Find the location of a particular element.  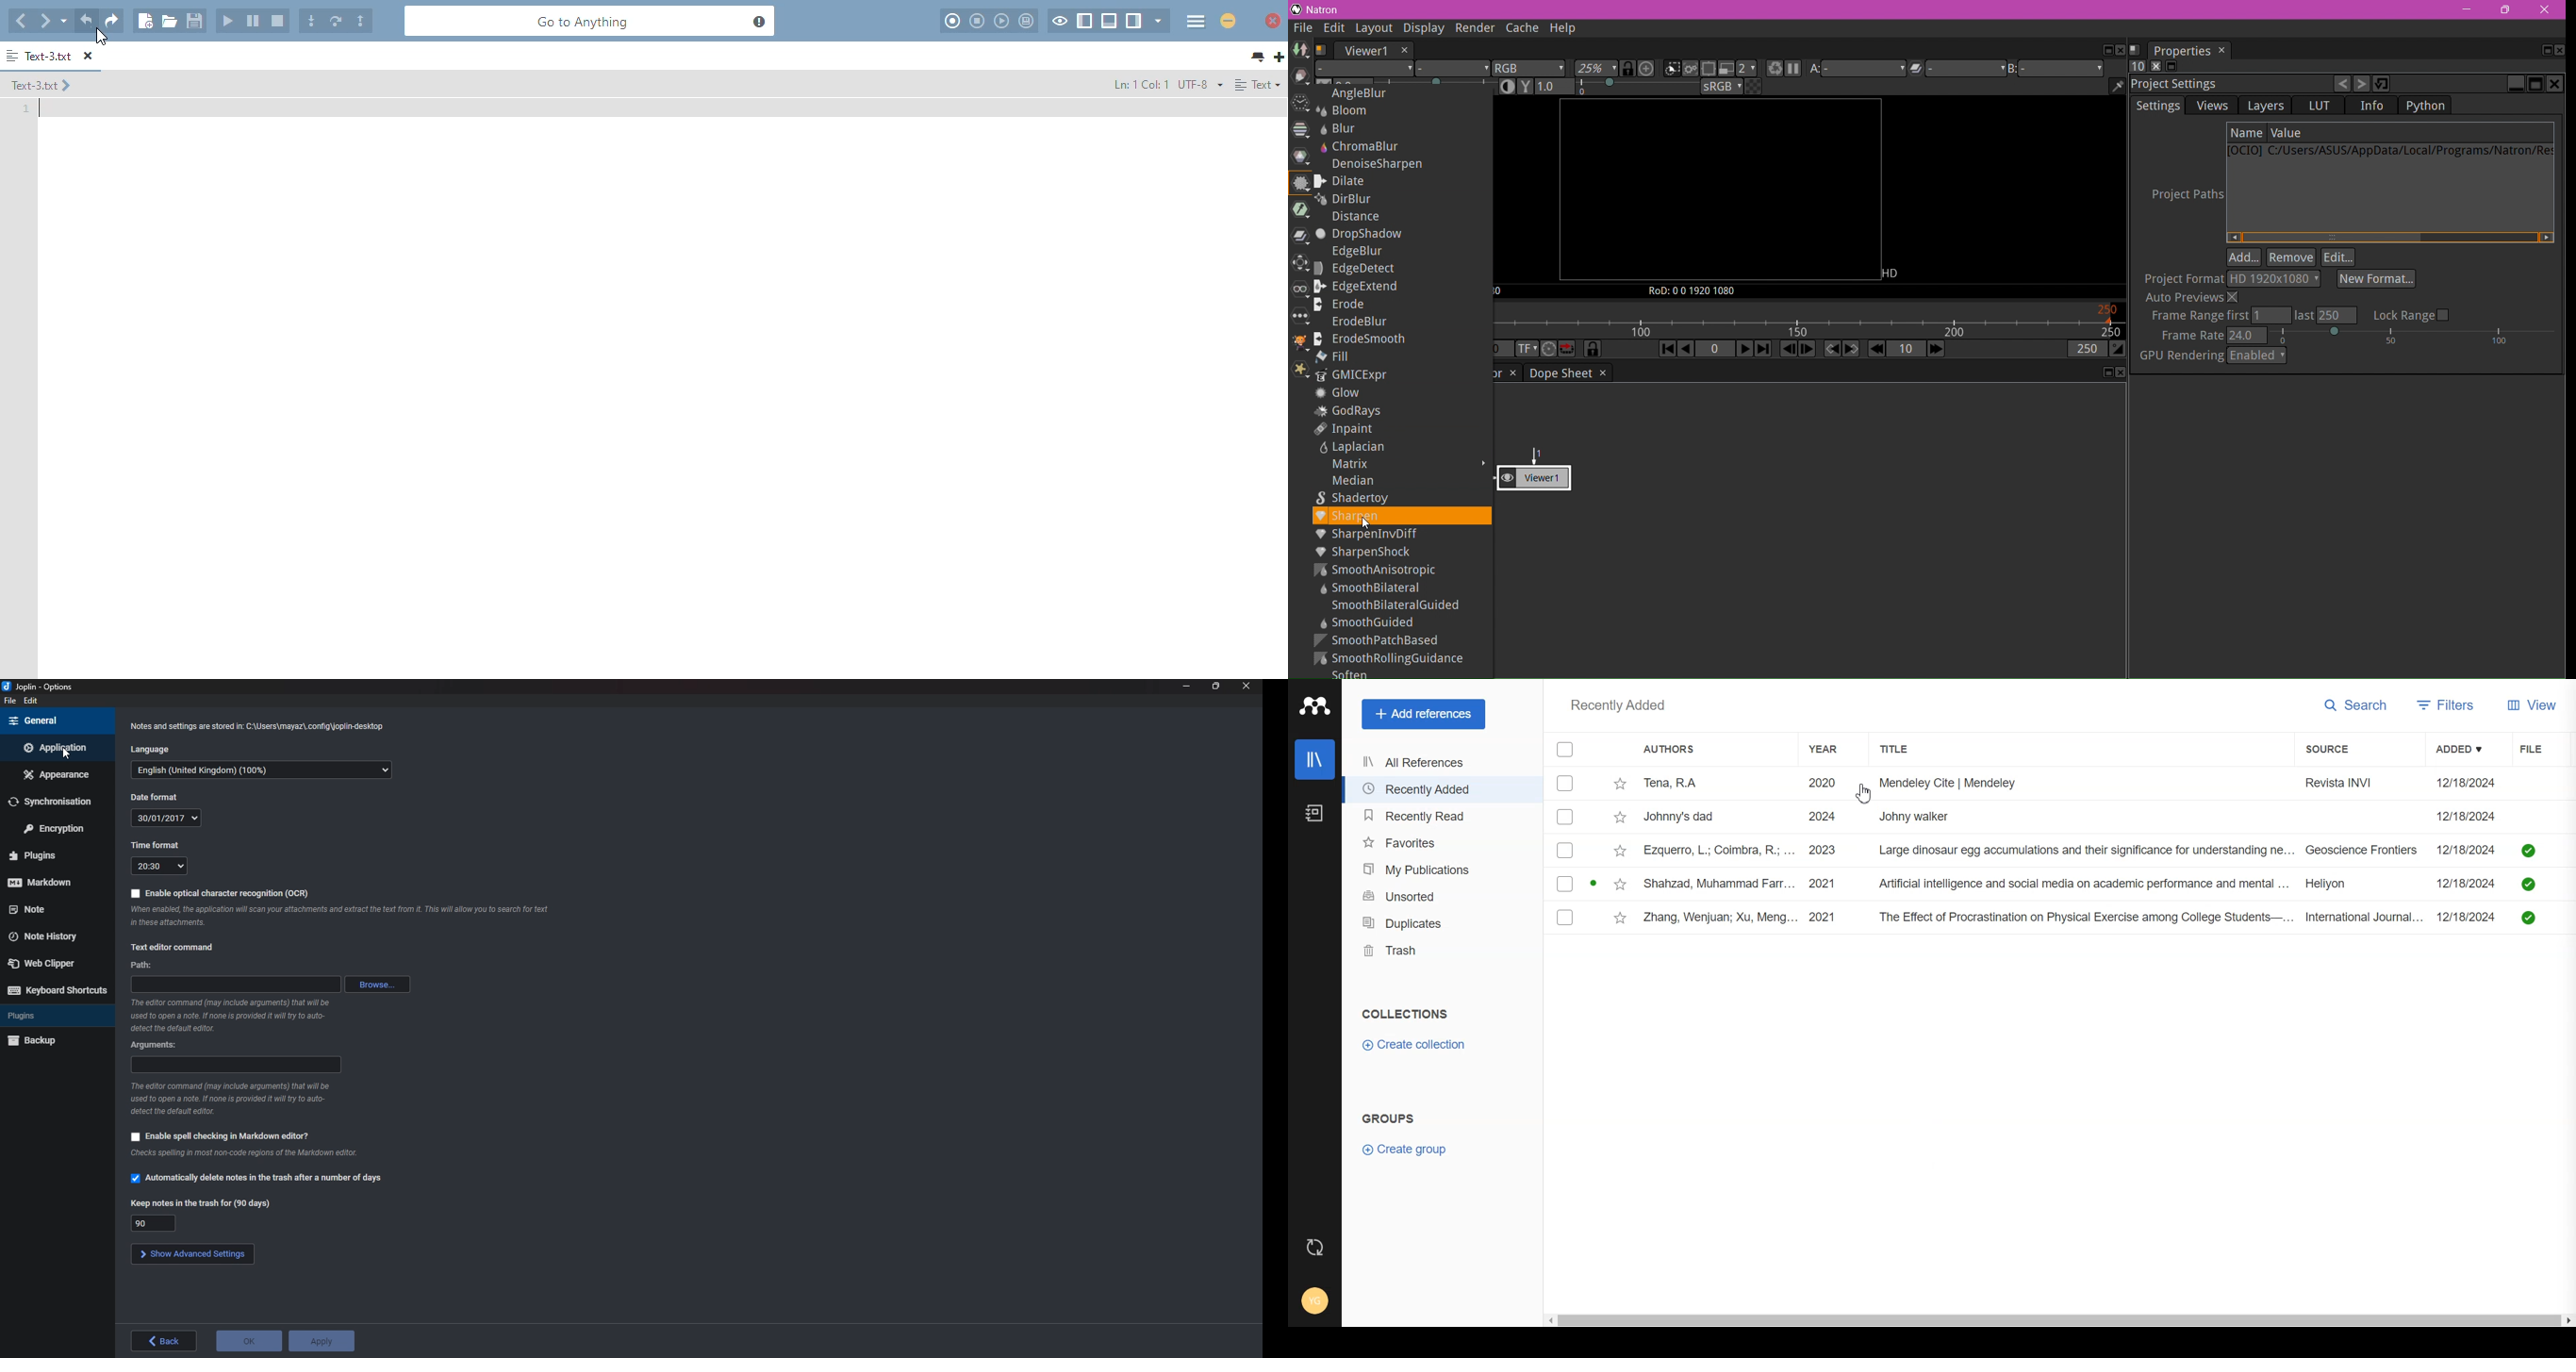

start or continue debugging is located at coordinates (228, 20).